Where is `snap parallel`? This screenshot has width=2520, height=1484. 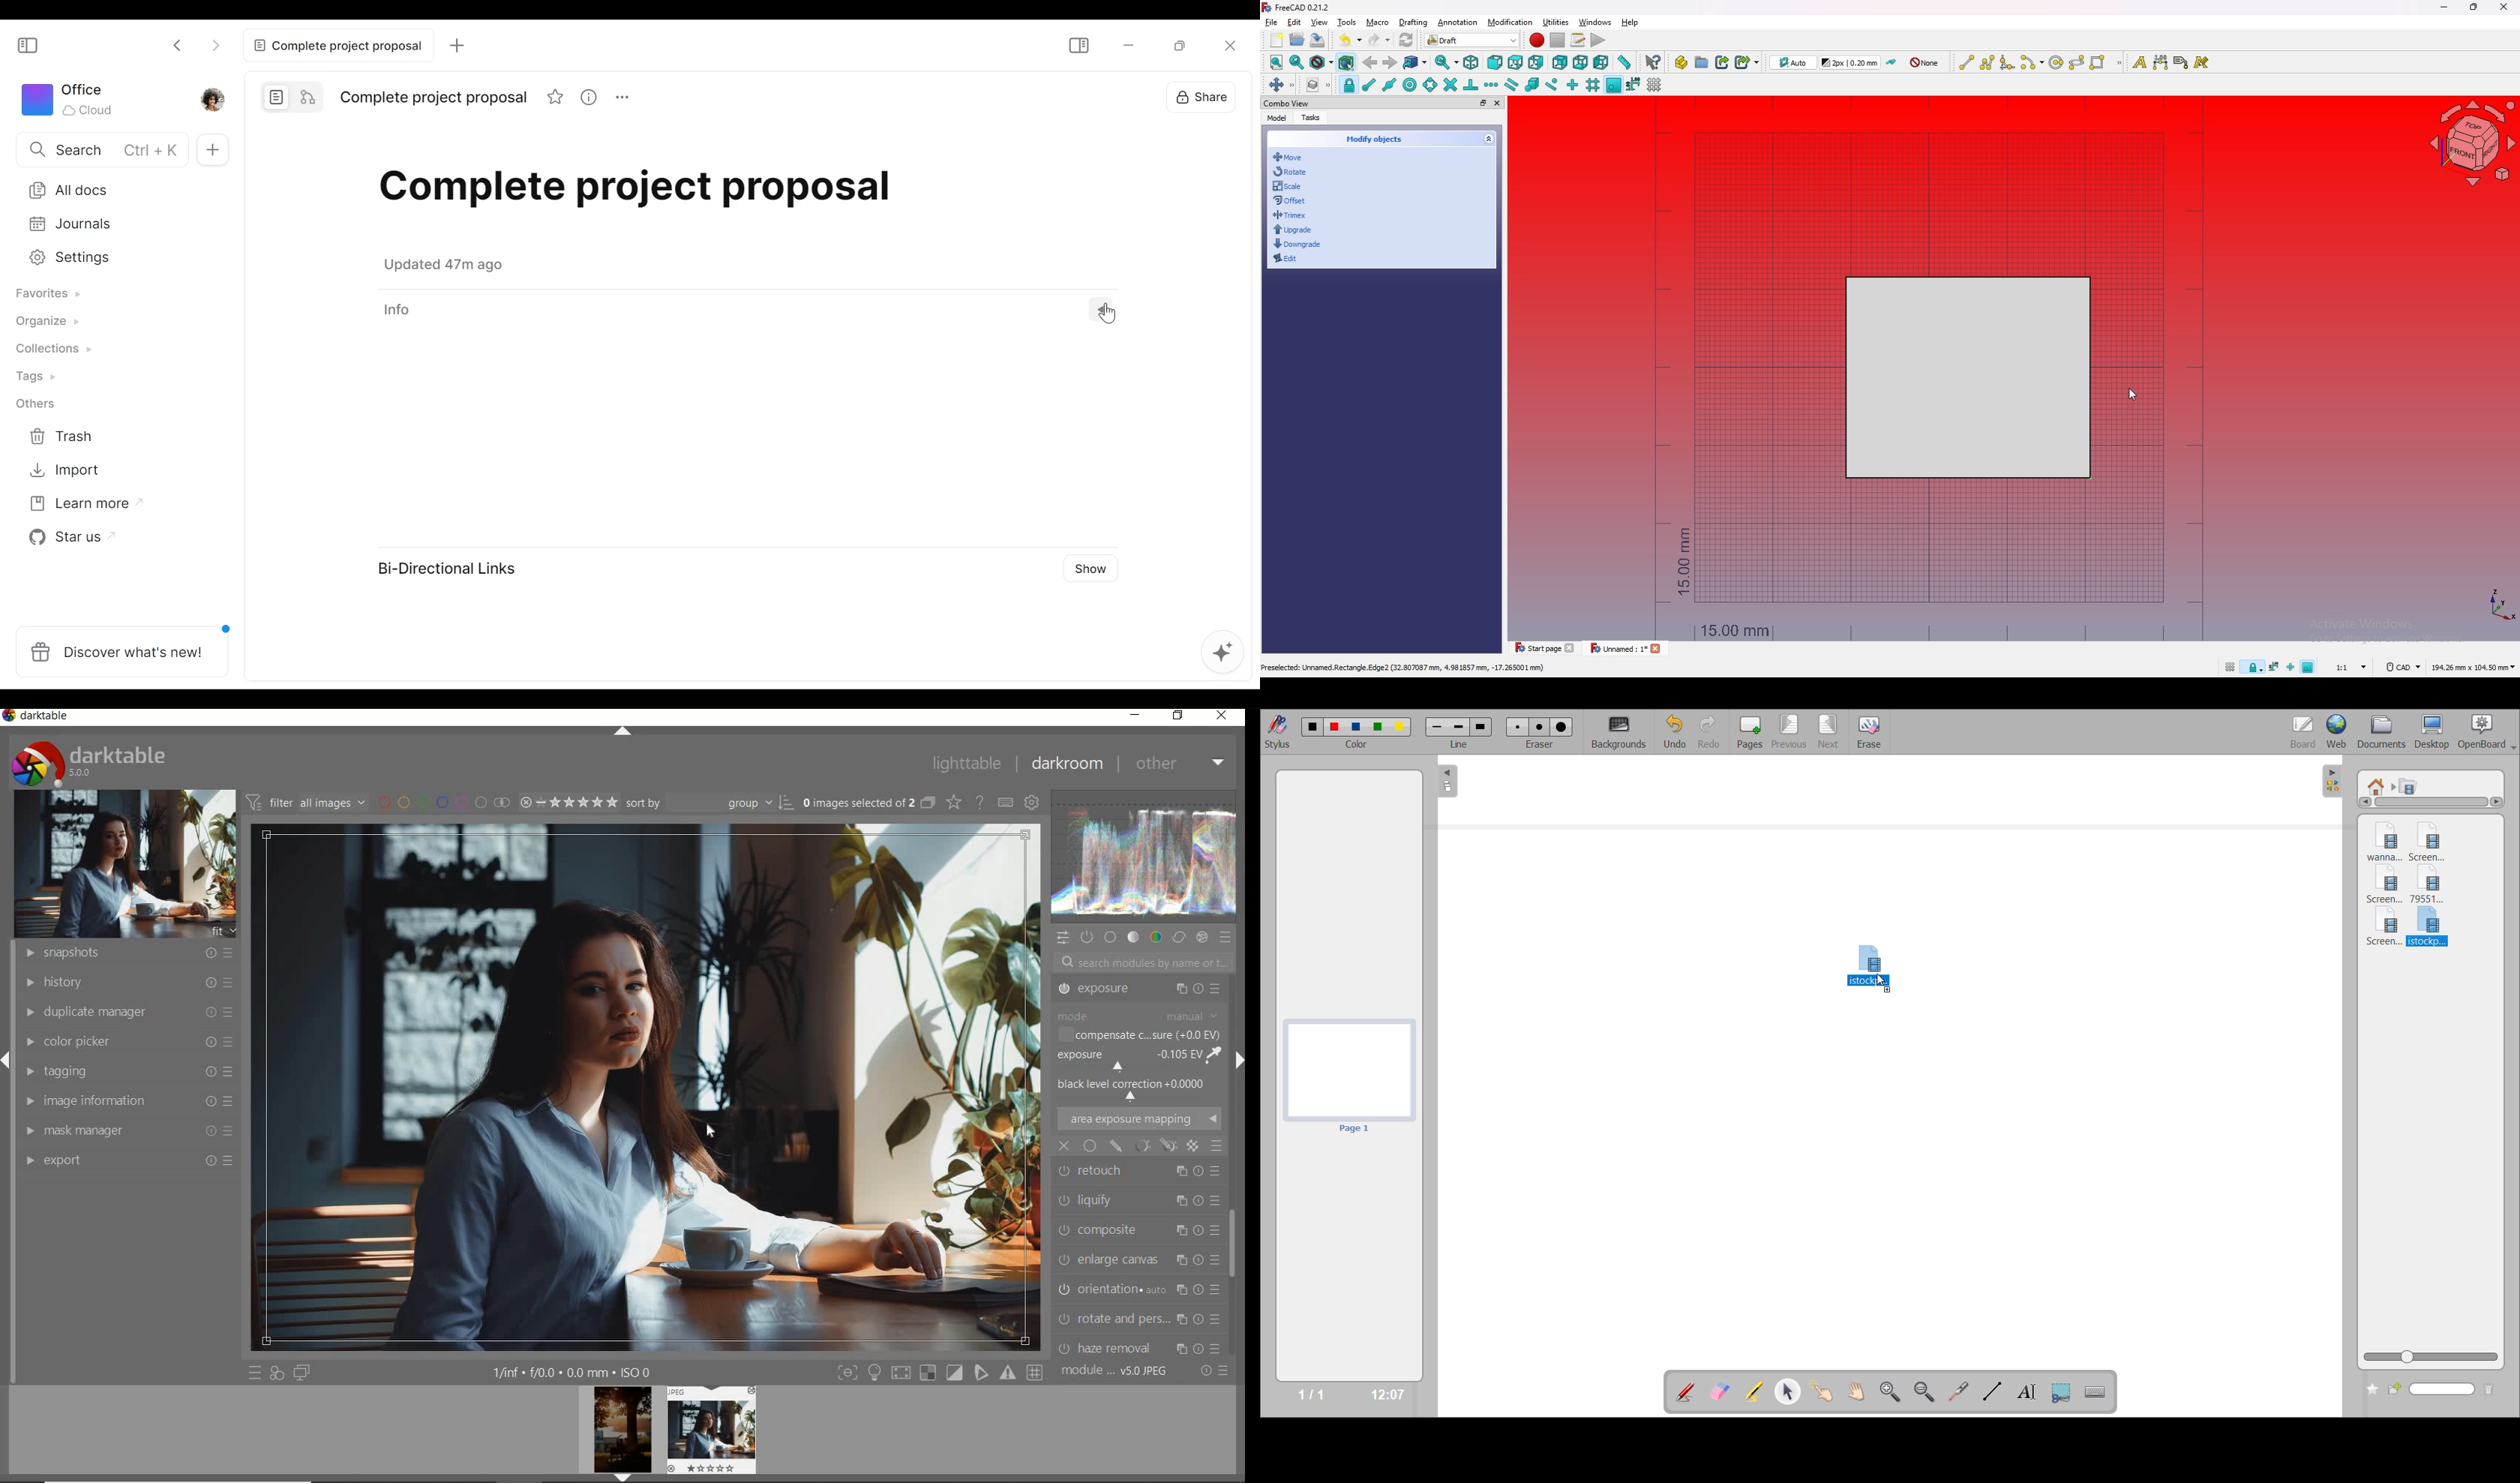 snap parallel is located at coordinates (1512, 84).